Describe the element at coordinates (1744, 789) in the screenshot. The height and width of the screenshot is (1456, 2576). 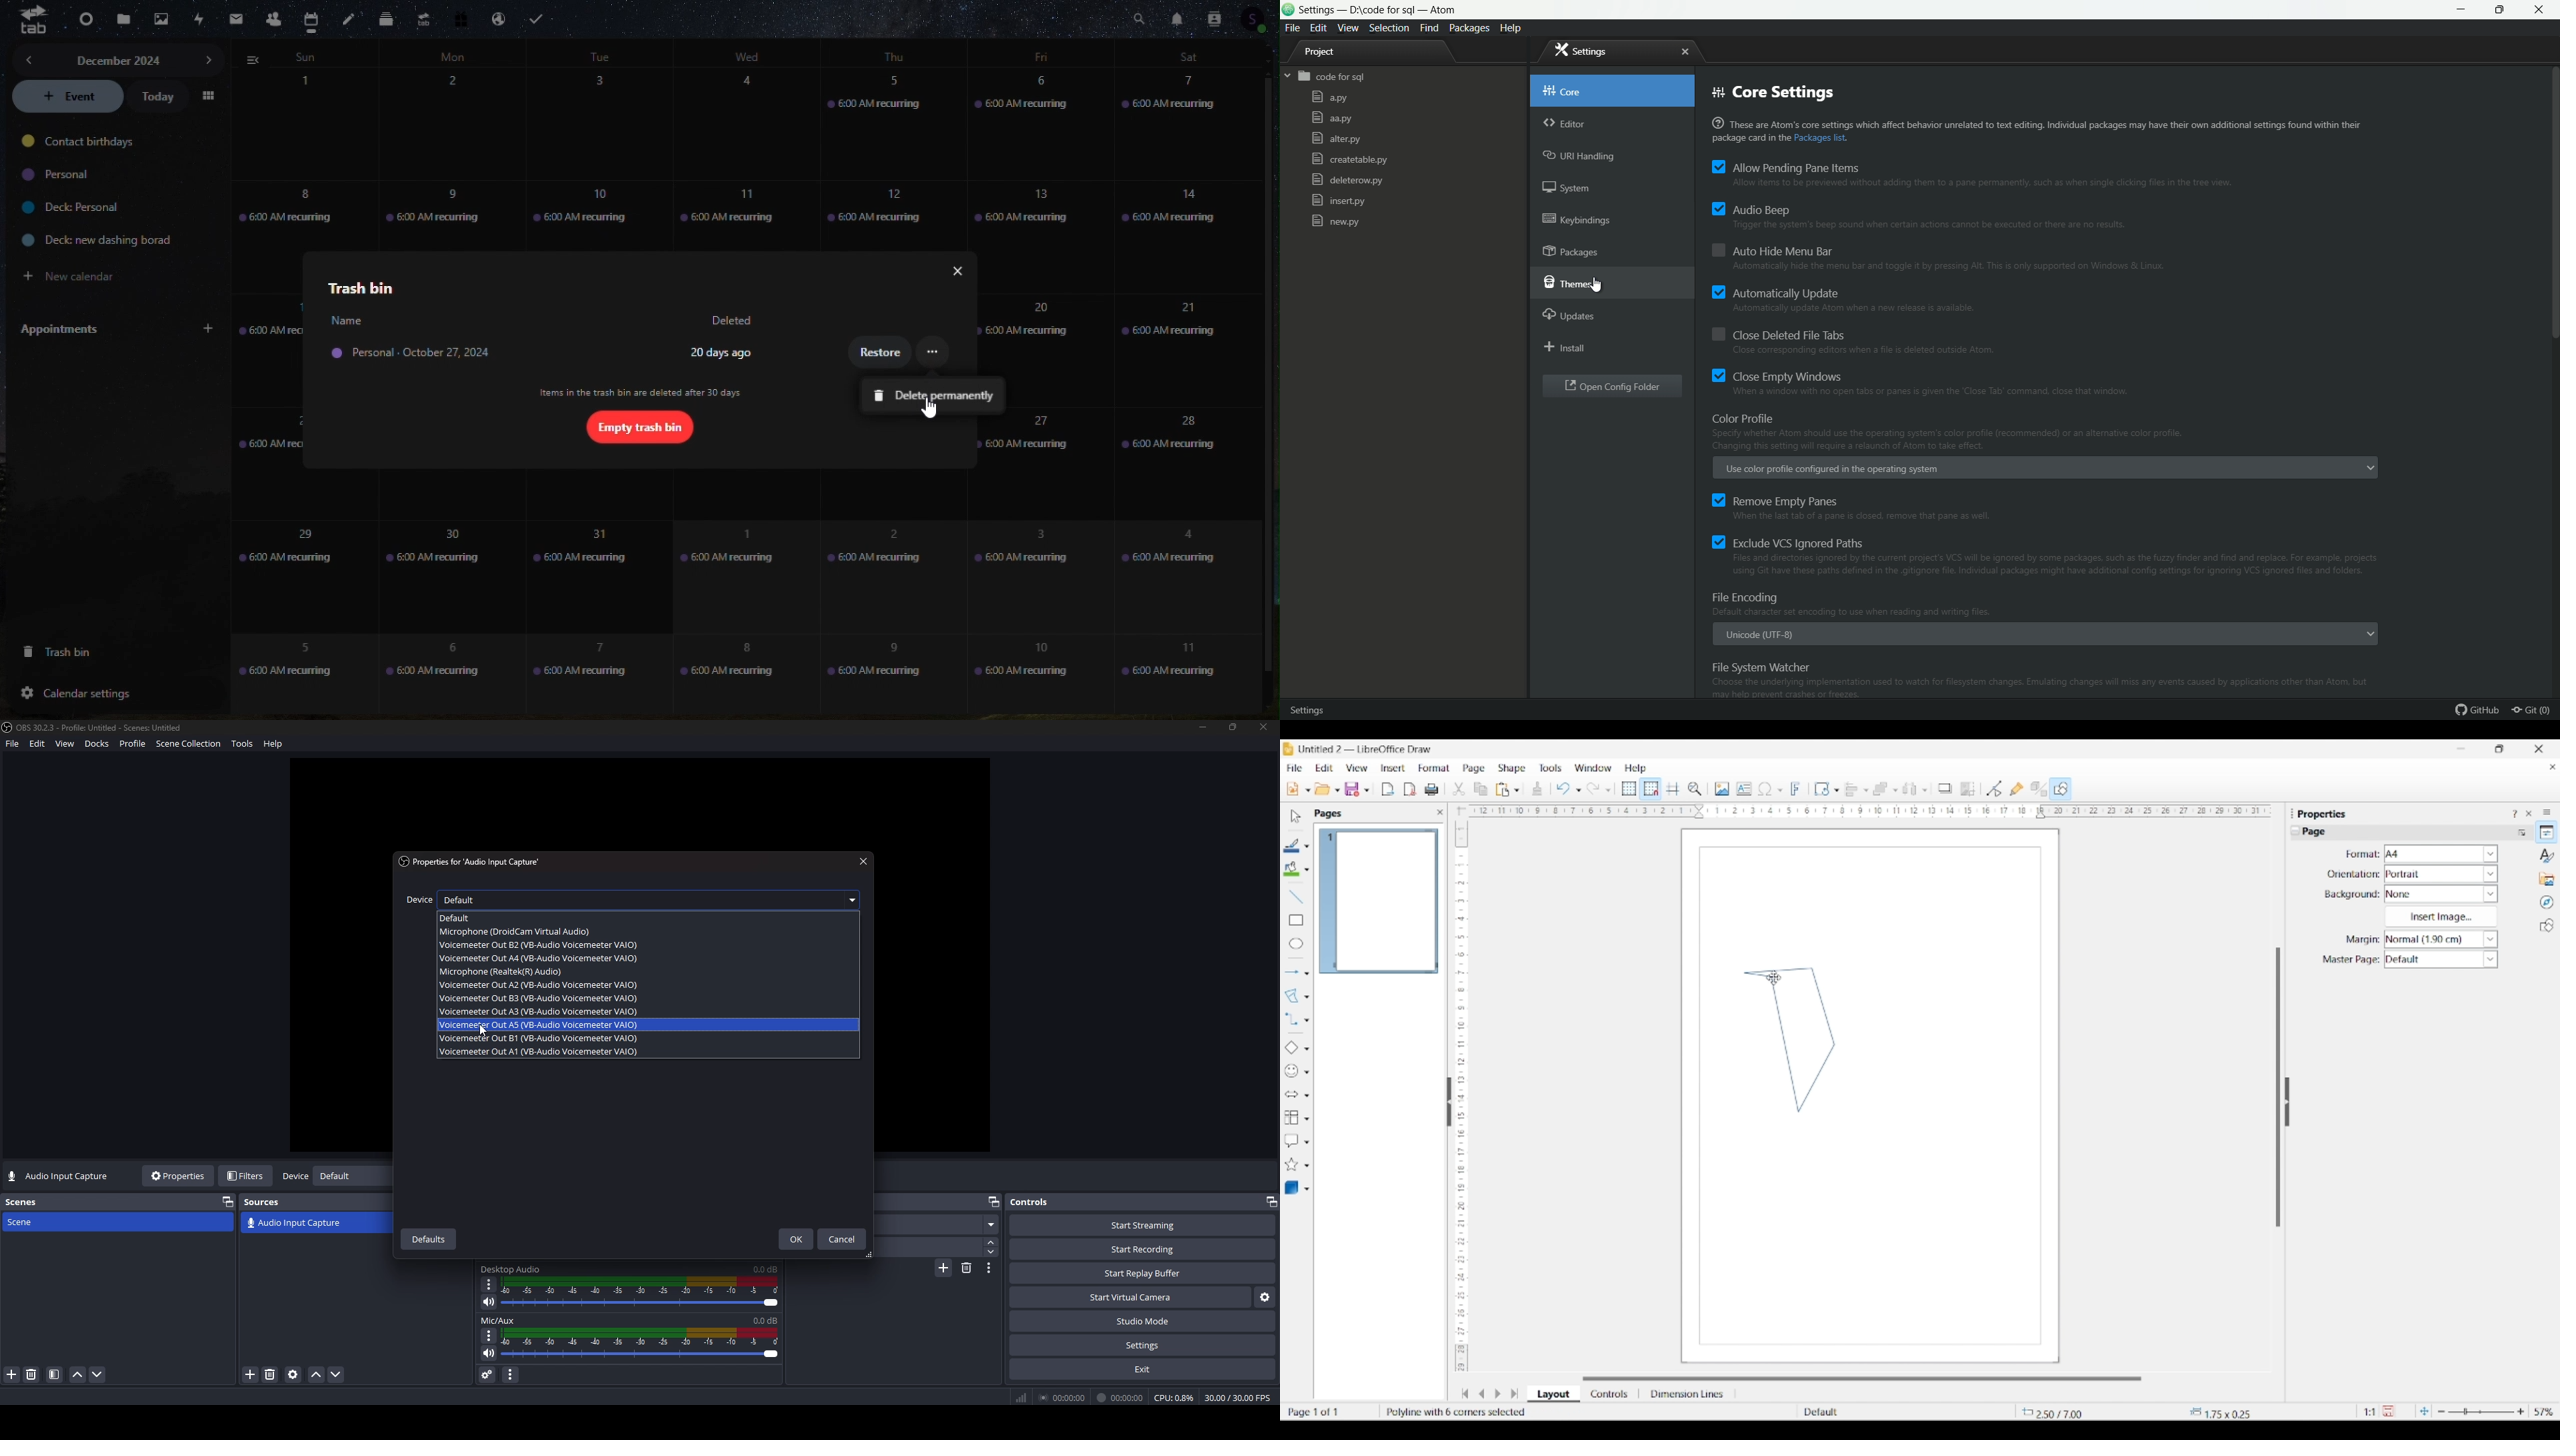
I see `Insert text box` at that location.